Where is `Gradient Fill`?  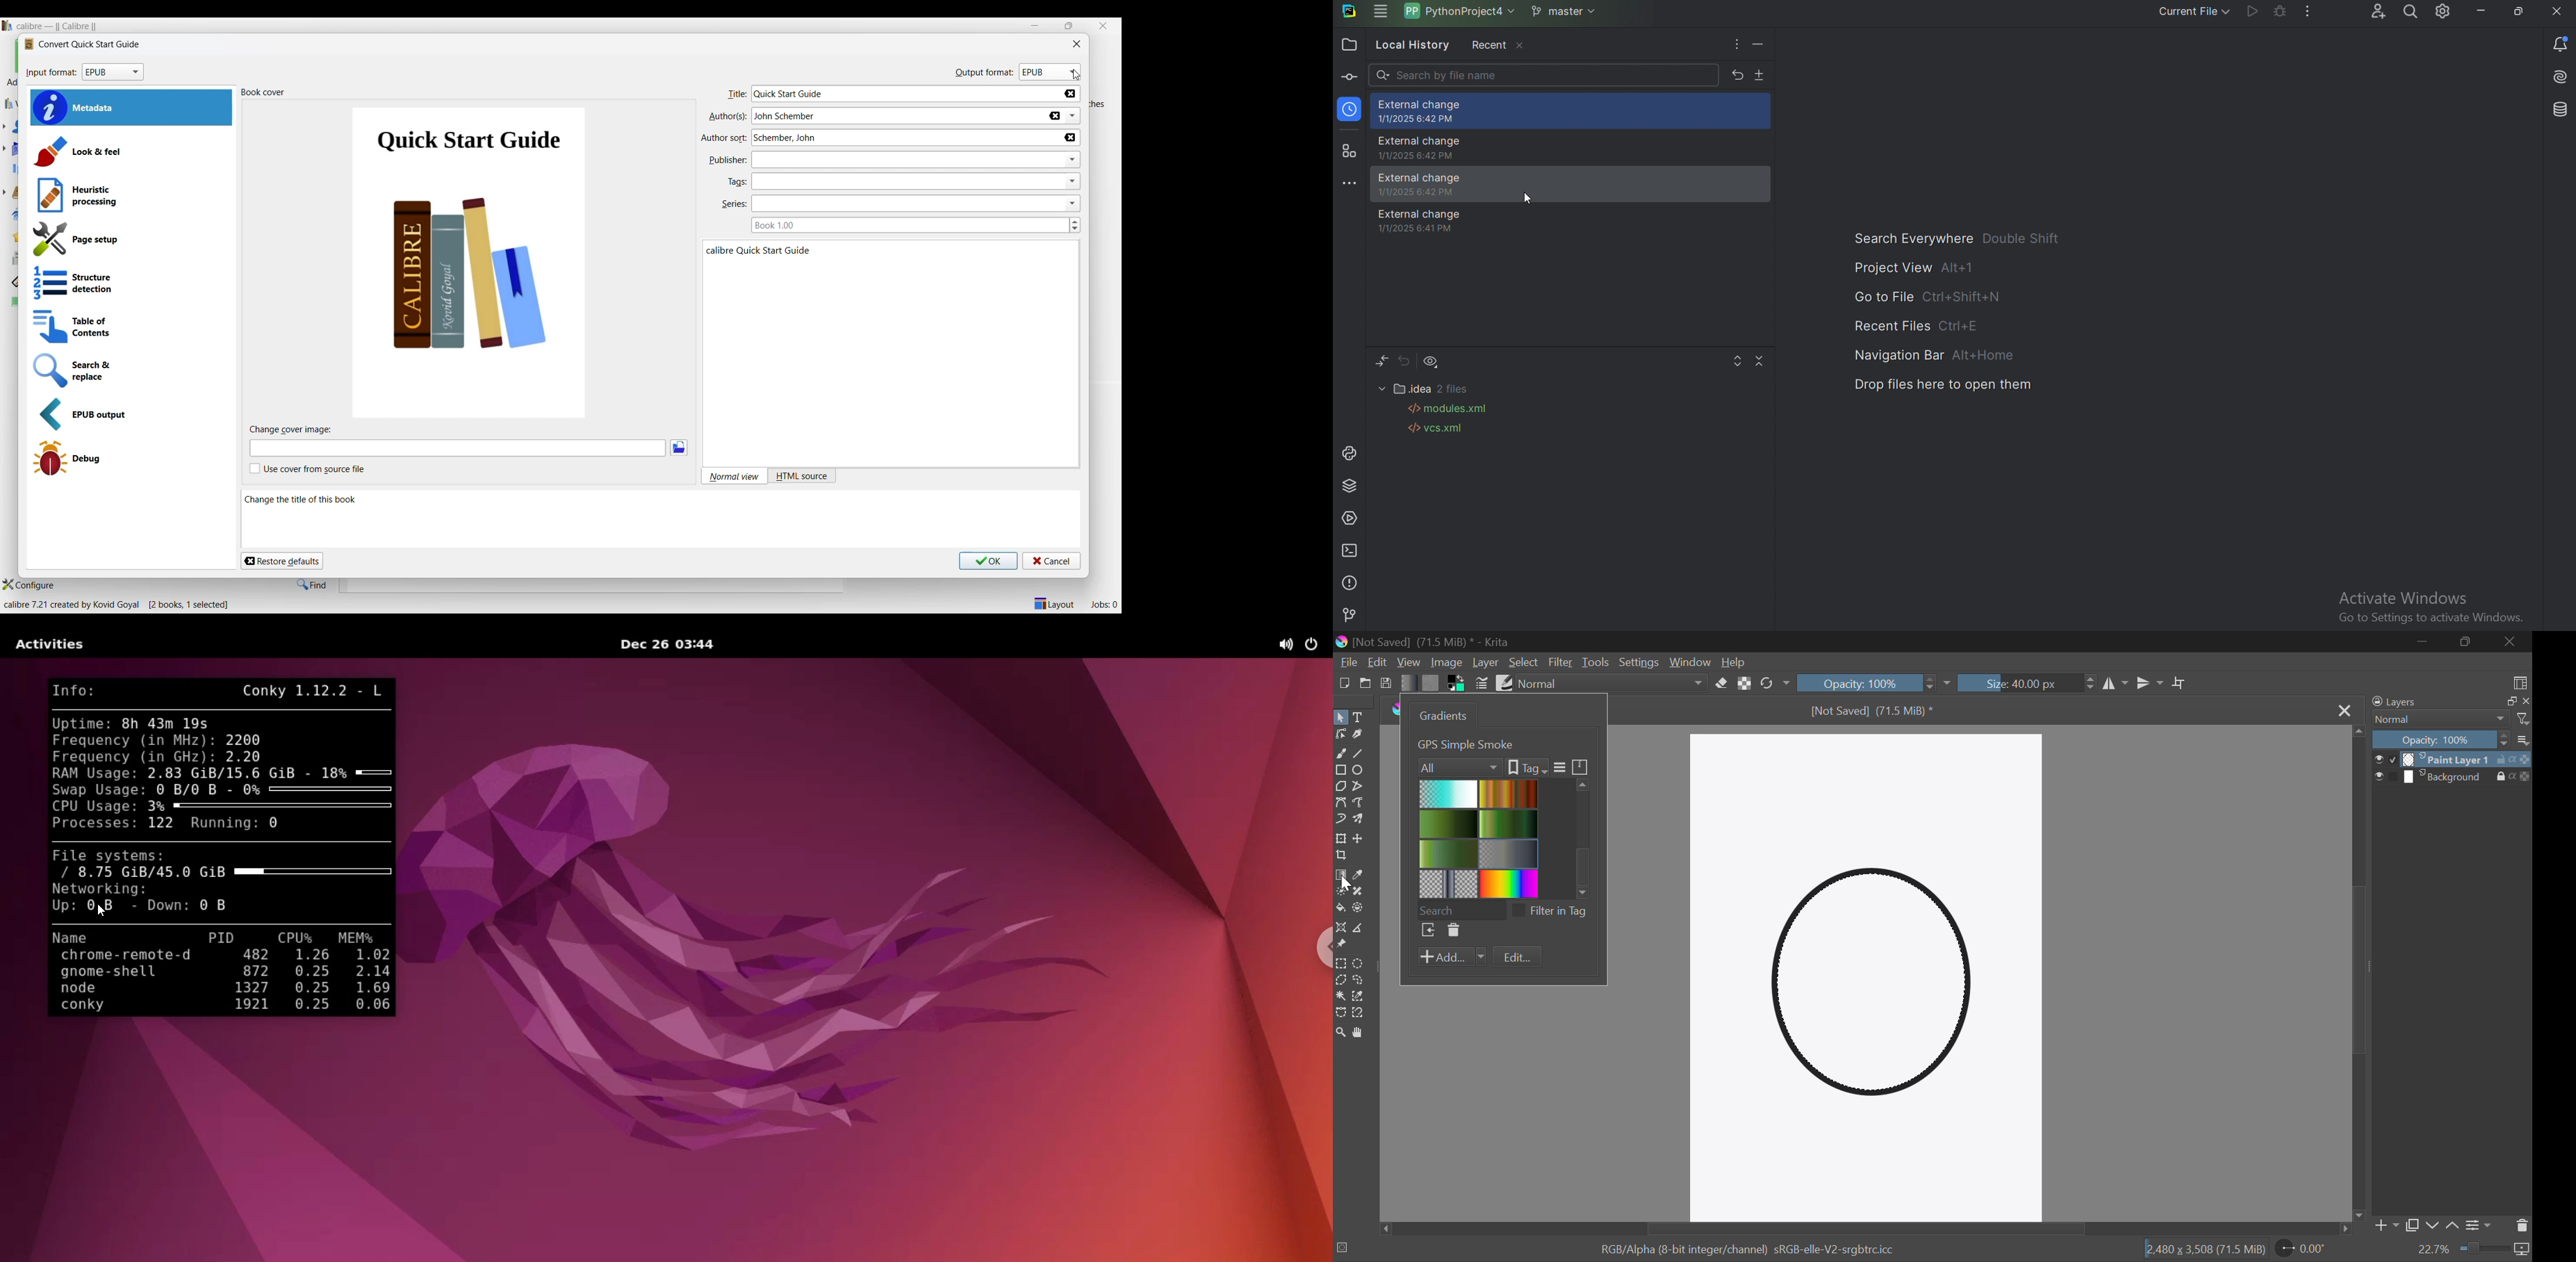 Gradient Fill is located at coordinates (1341, 875).